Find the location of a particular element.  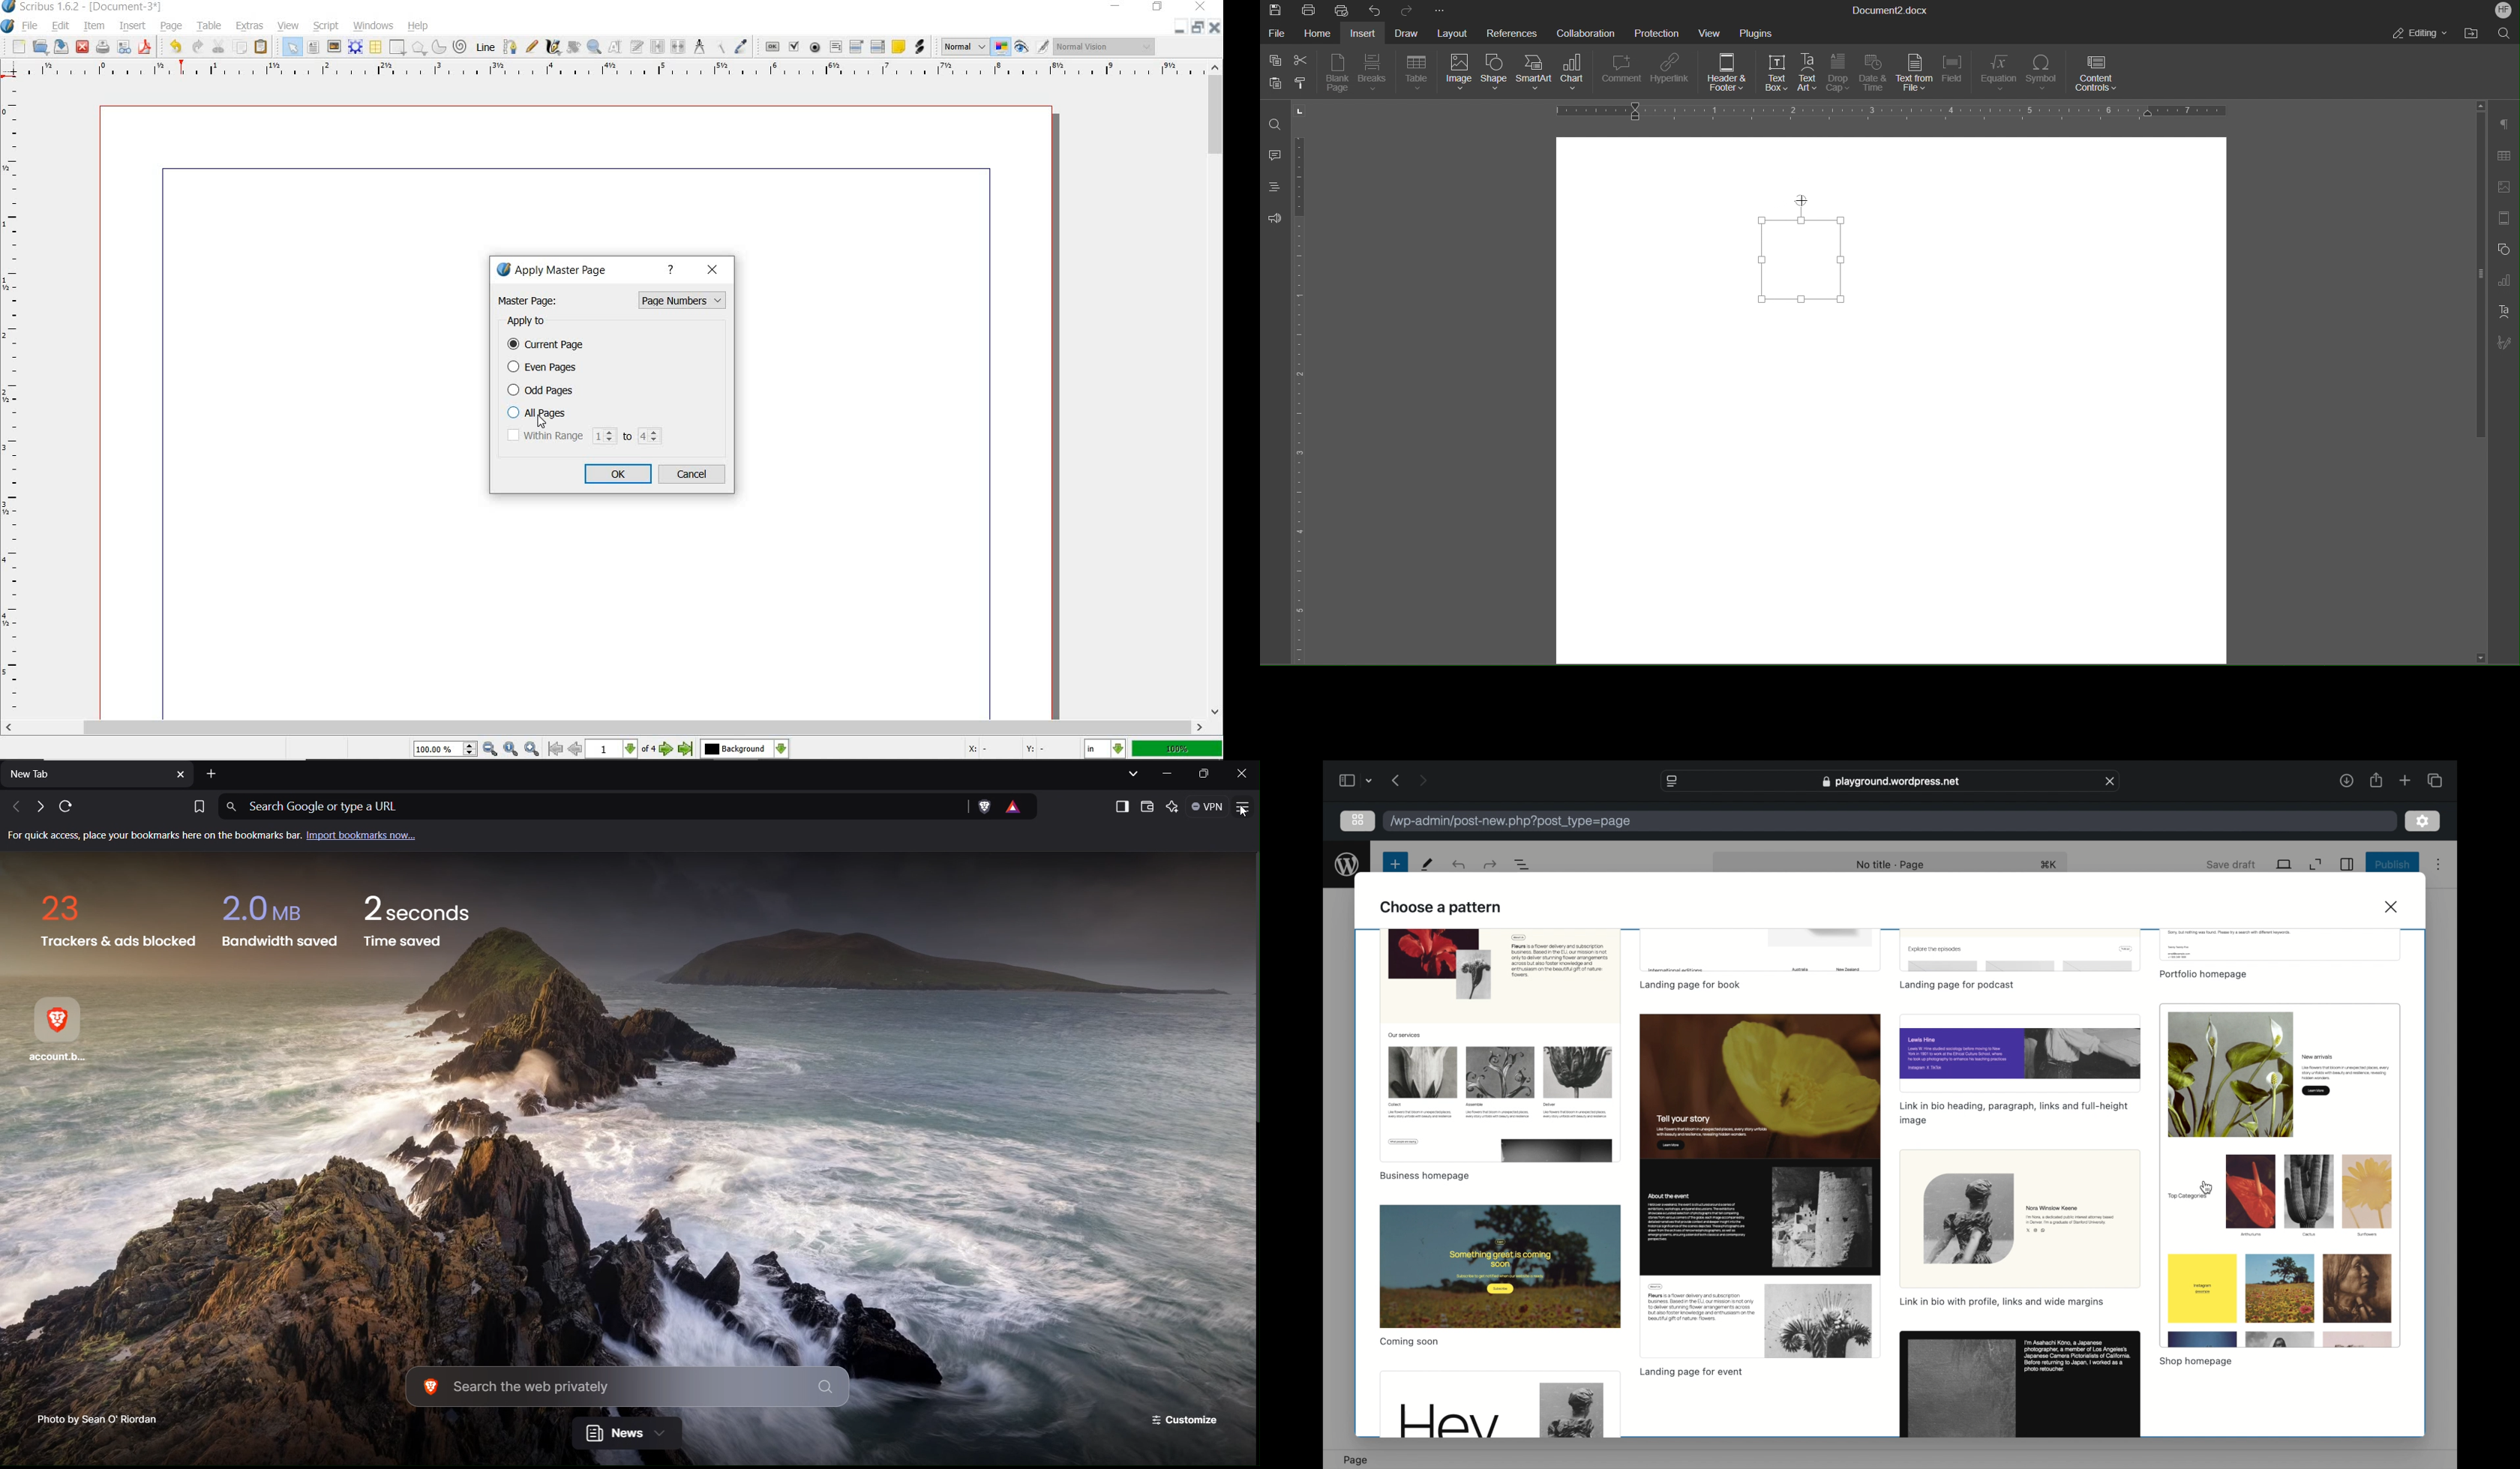

preview is located at coordinates (1500, 1404).